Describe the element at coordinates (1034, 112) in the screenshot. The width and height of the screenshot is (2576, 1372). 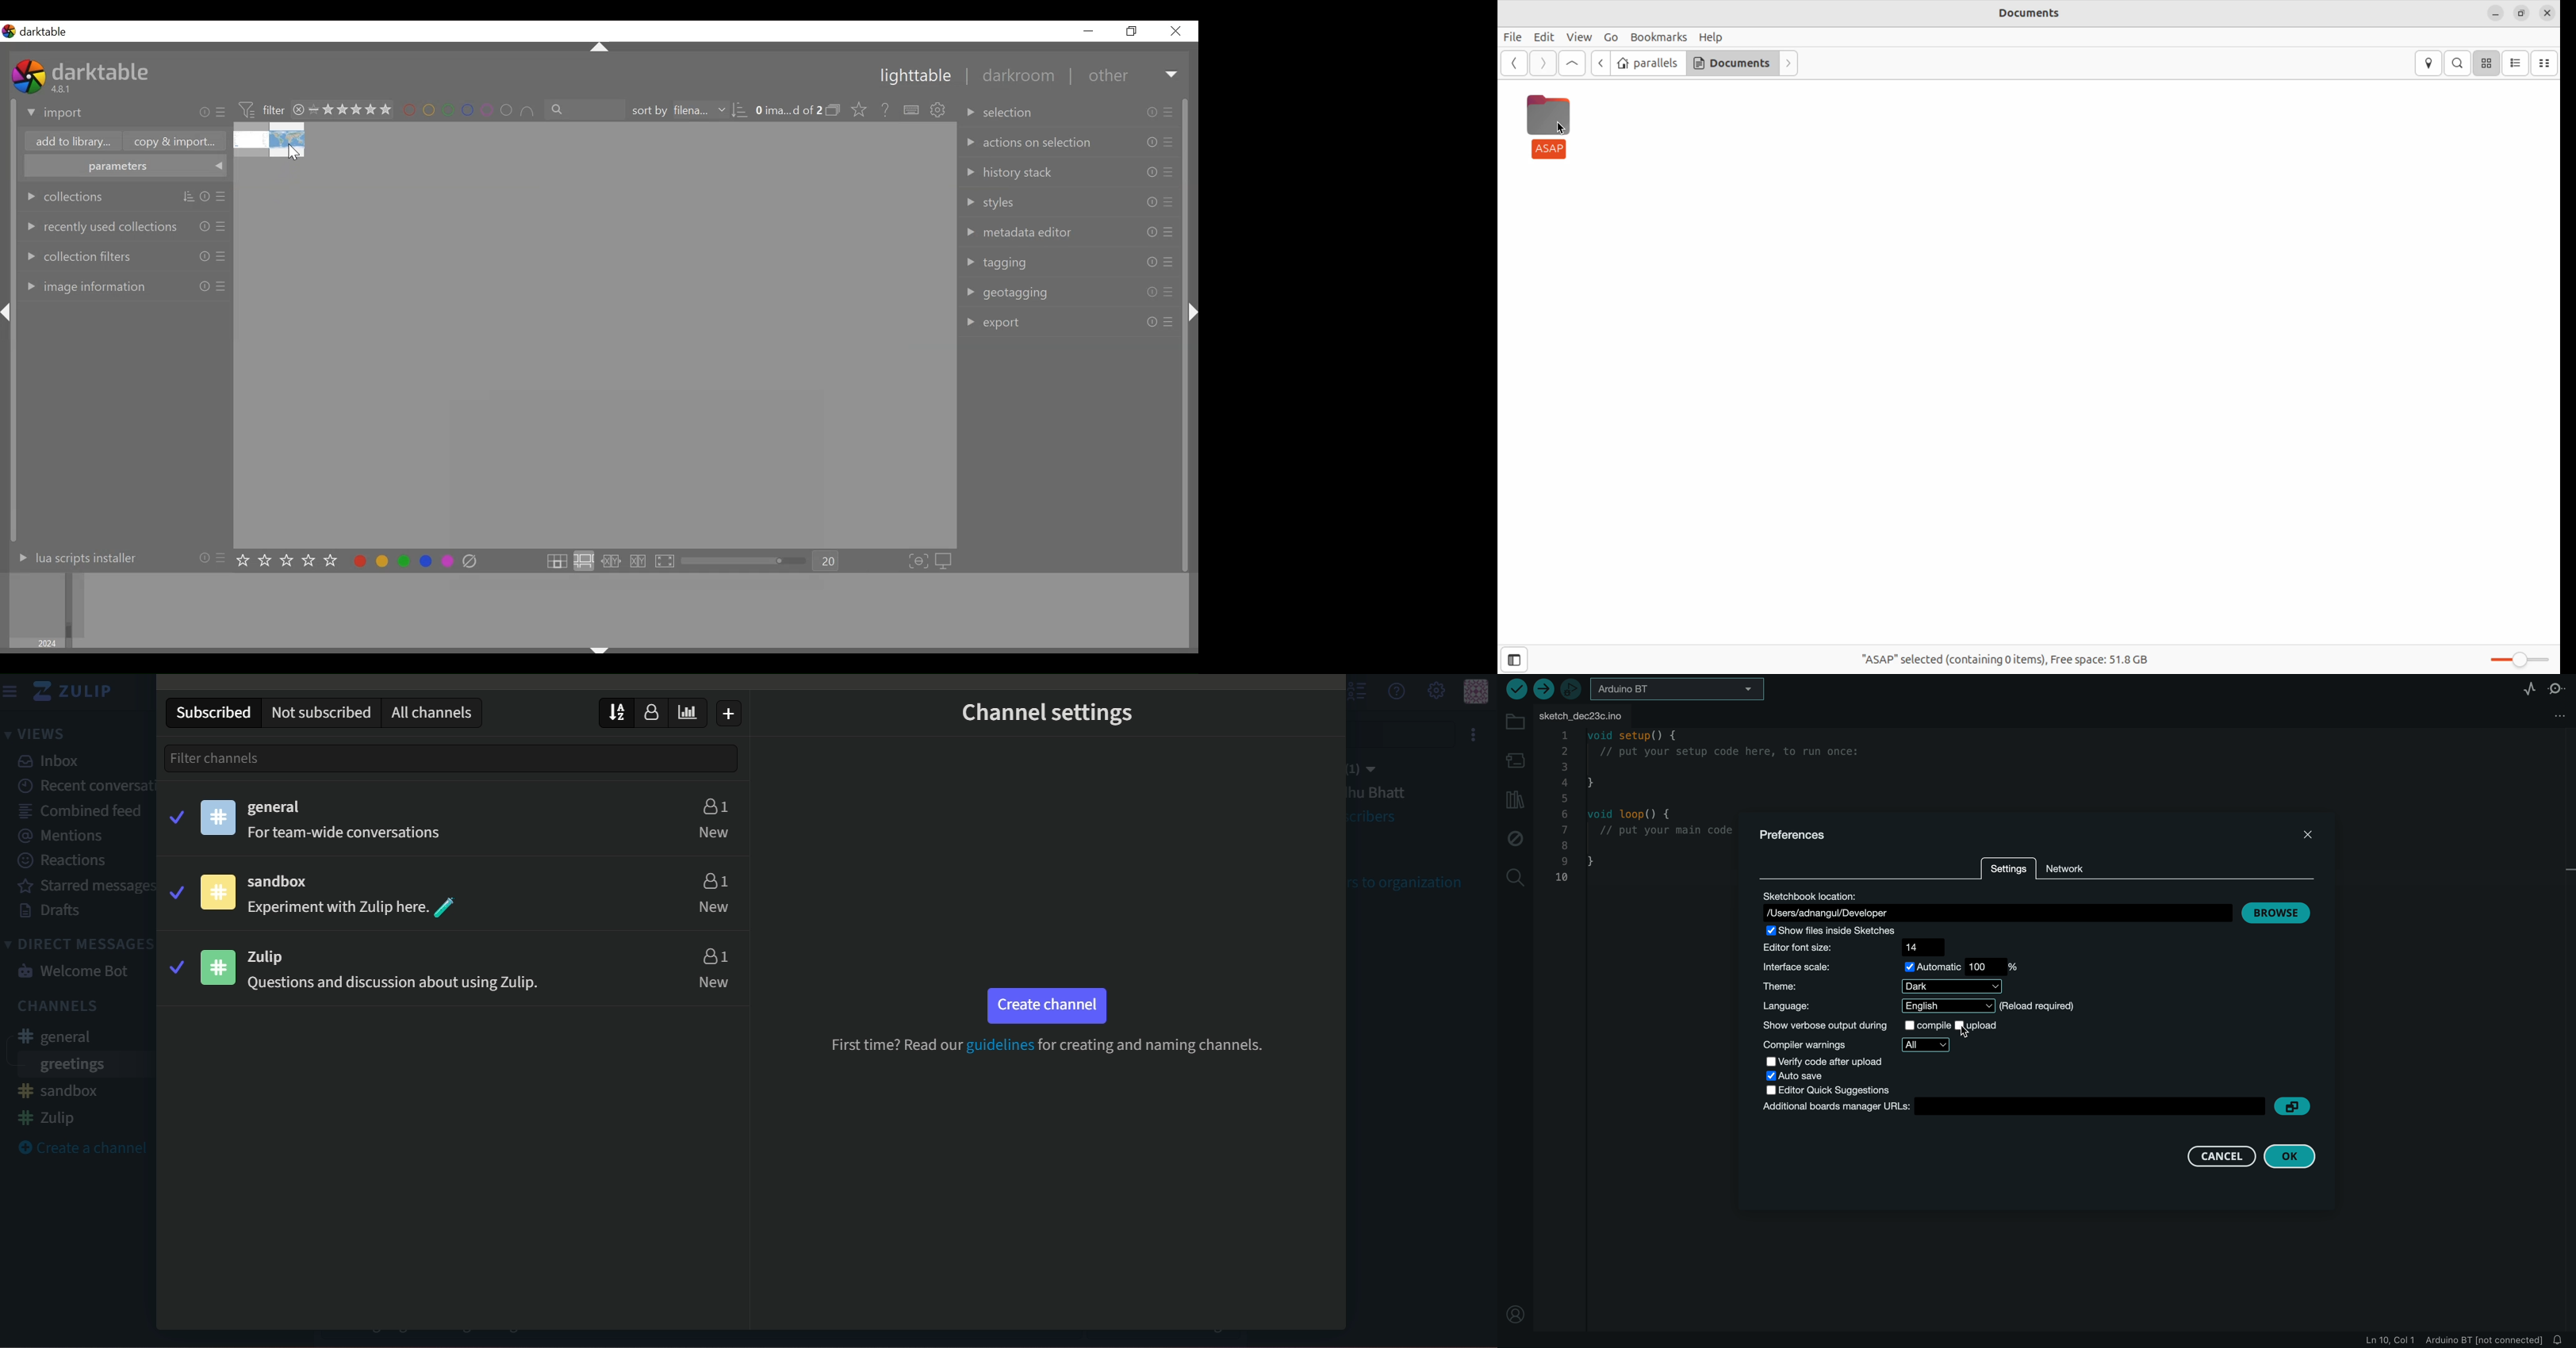
I see `selection` at that location.